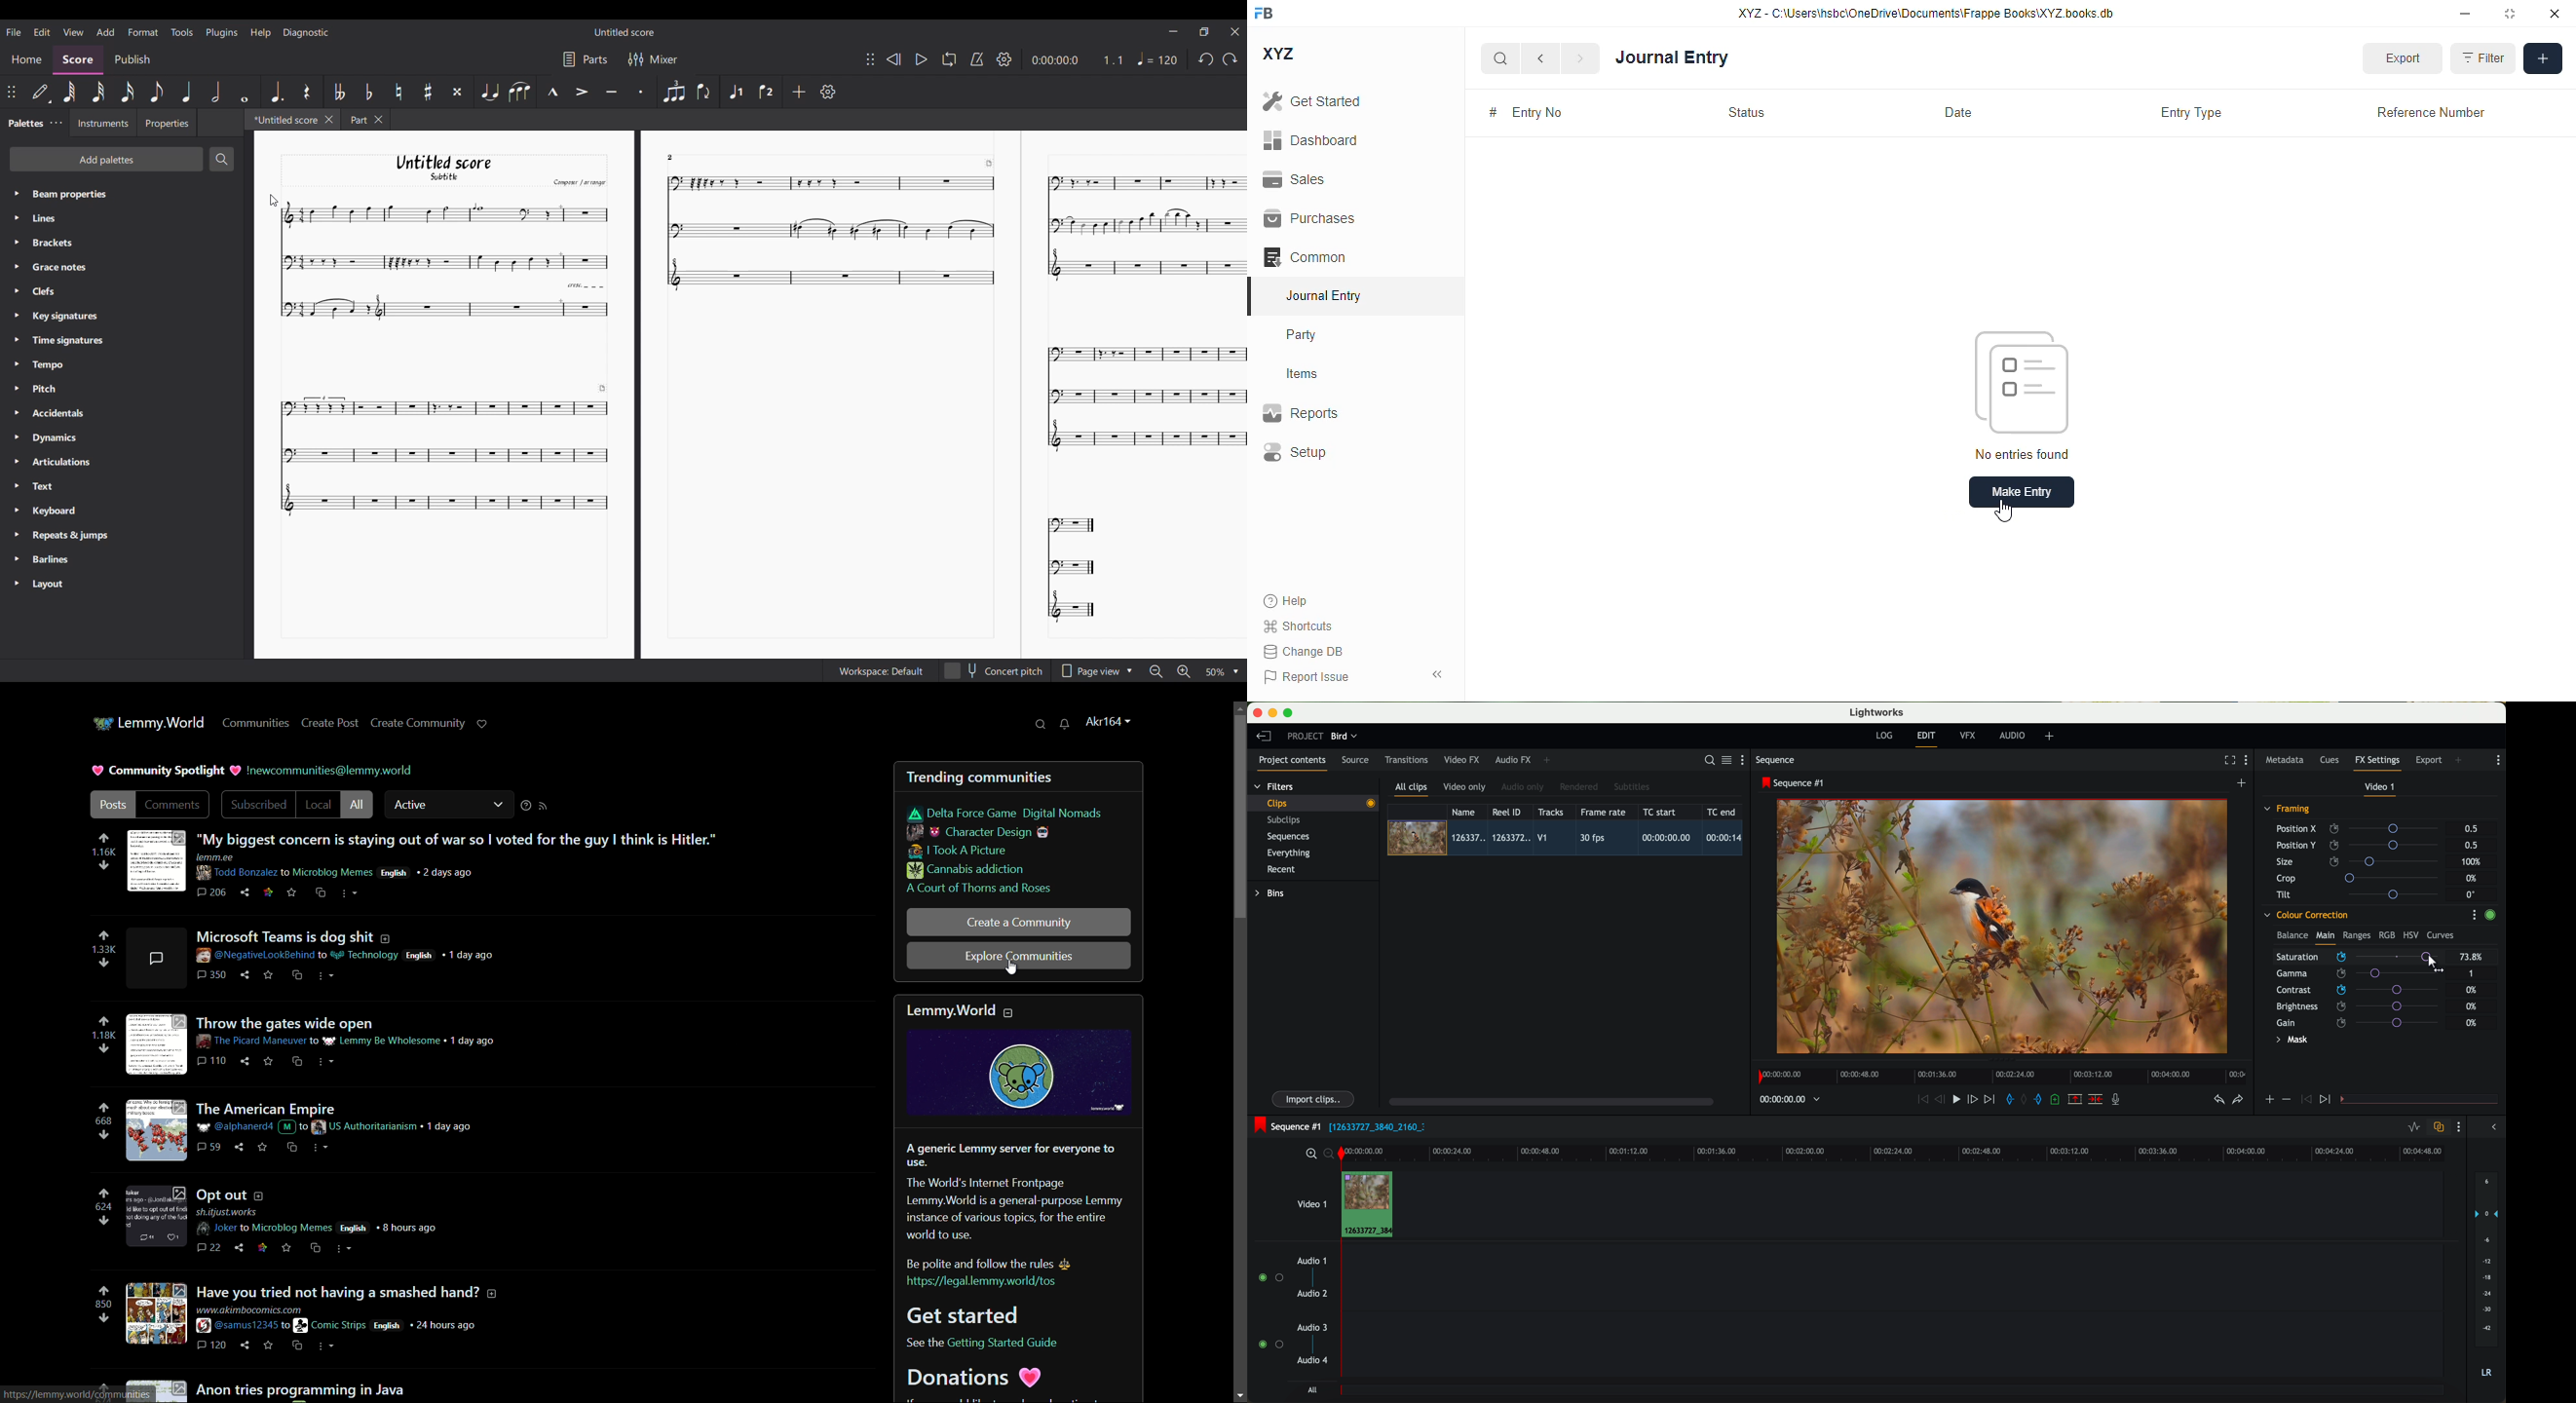 Image resolution: width=2576 pixels, height=1428 pixels. Describe the element at coordinates (1928, 738) in the screenshot. I see `edit` at that location.